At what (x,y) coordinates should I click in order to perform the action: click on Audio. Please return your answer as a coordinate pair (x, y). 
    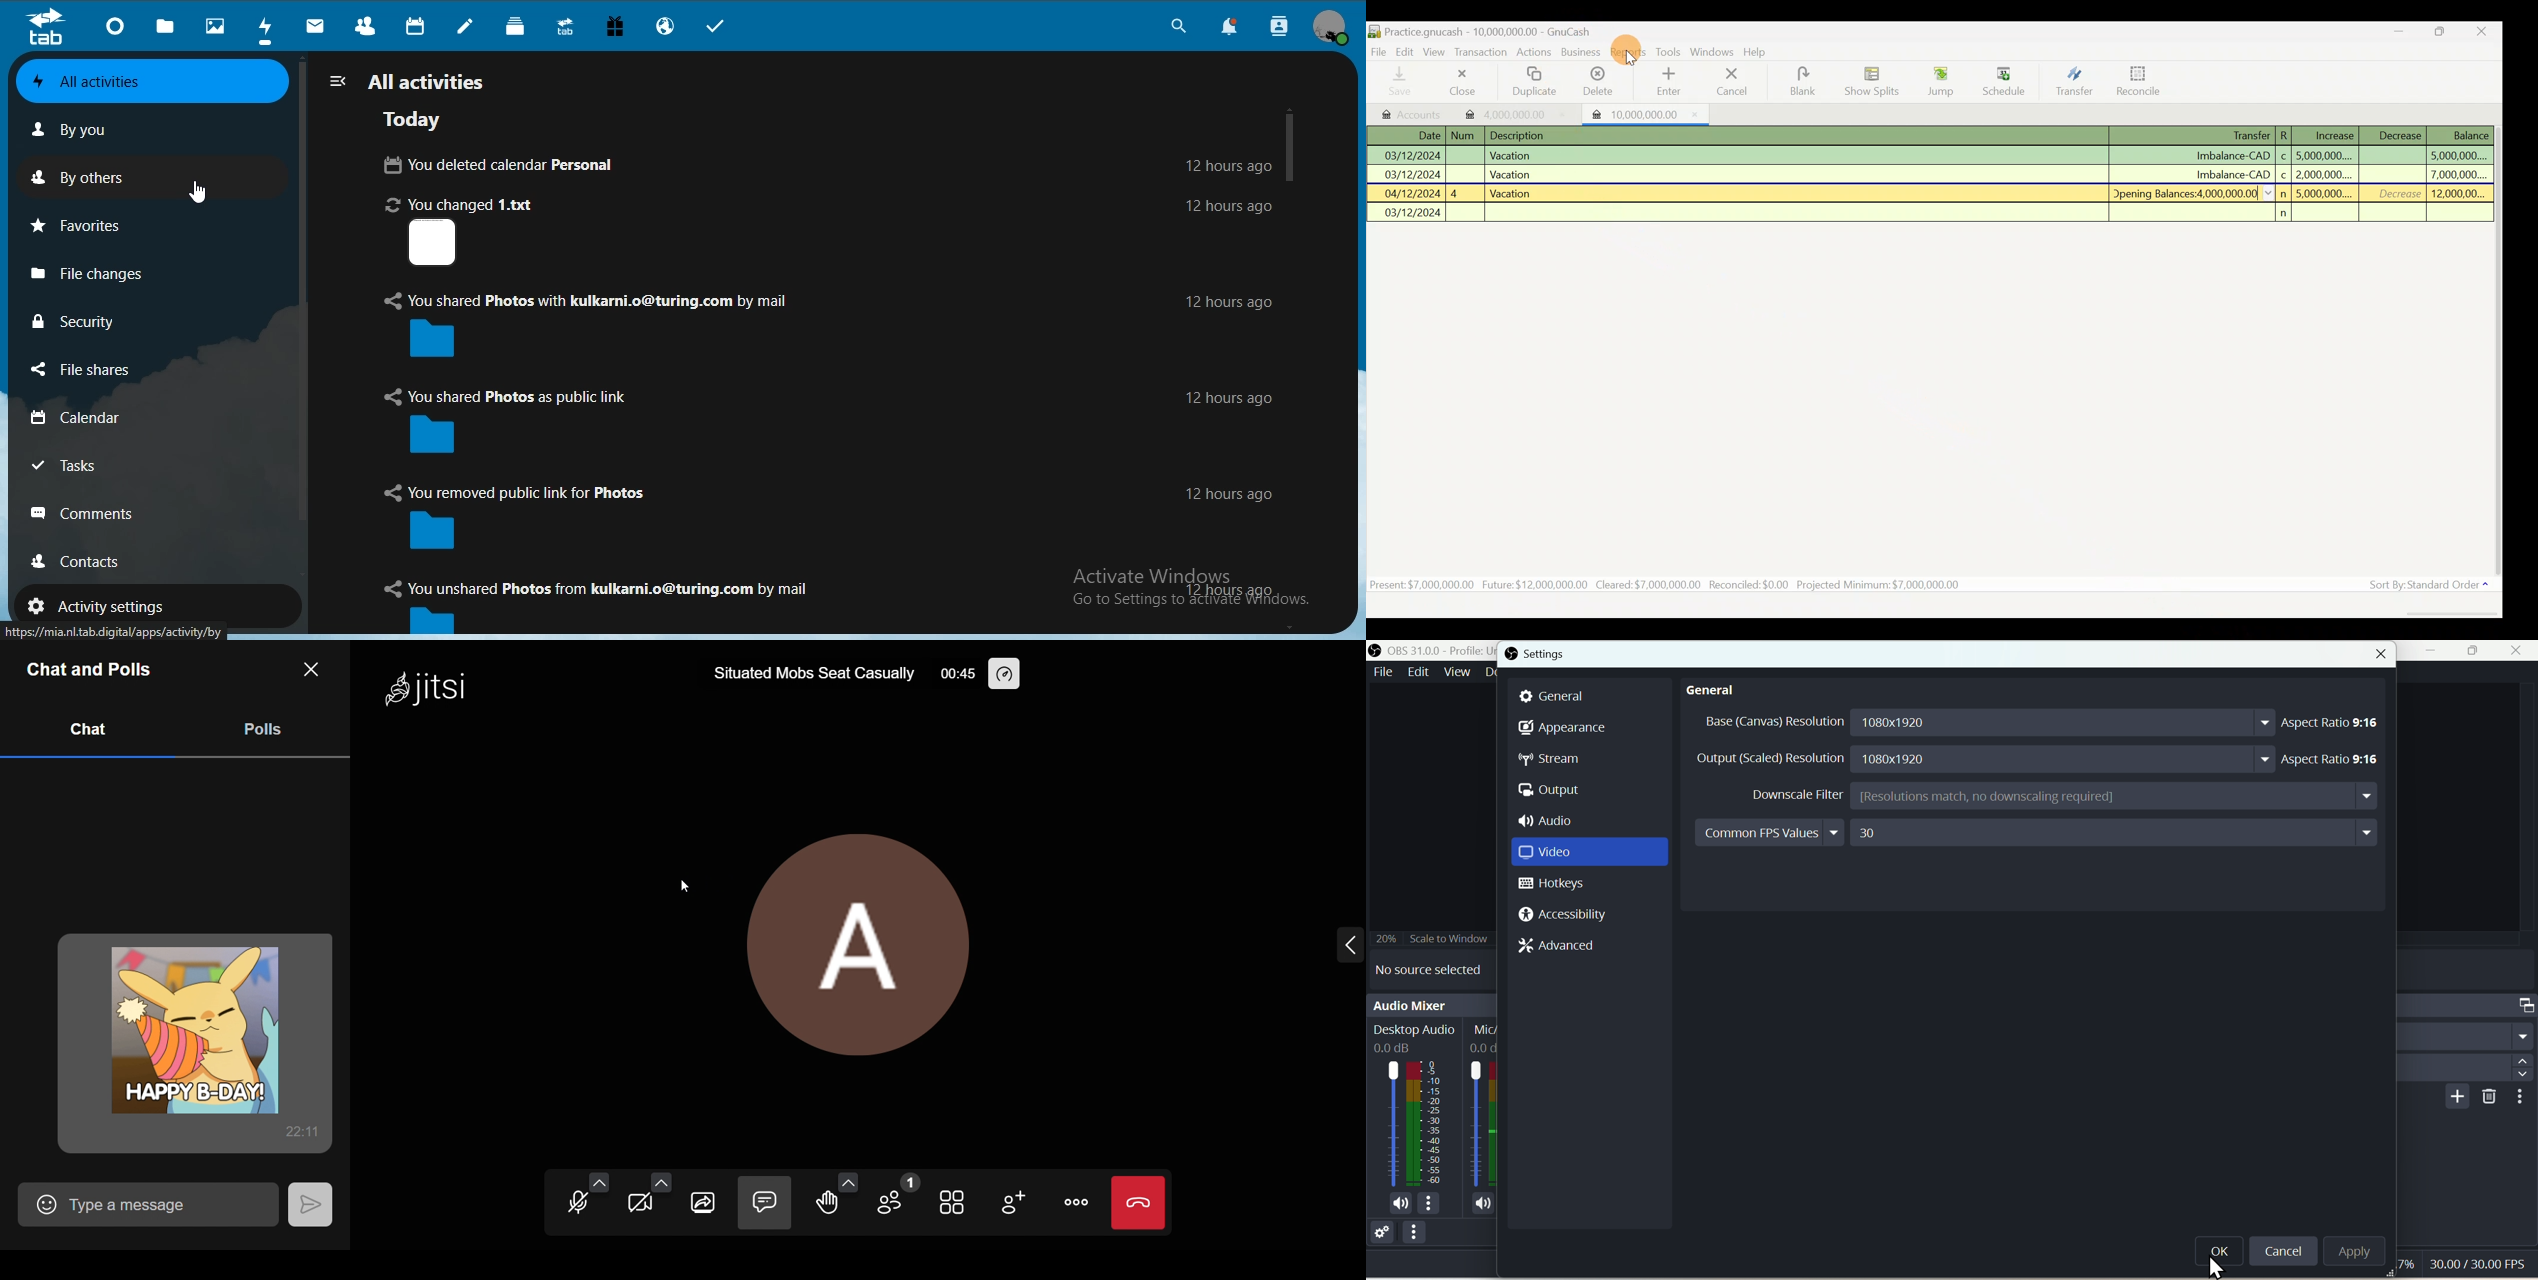
    Looking at the image, I should click on (1555, 821).